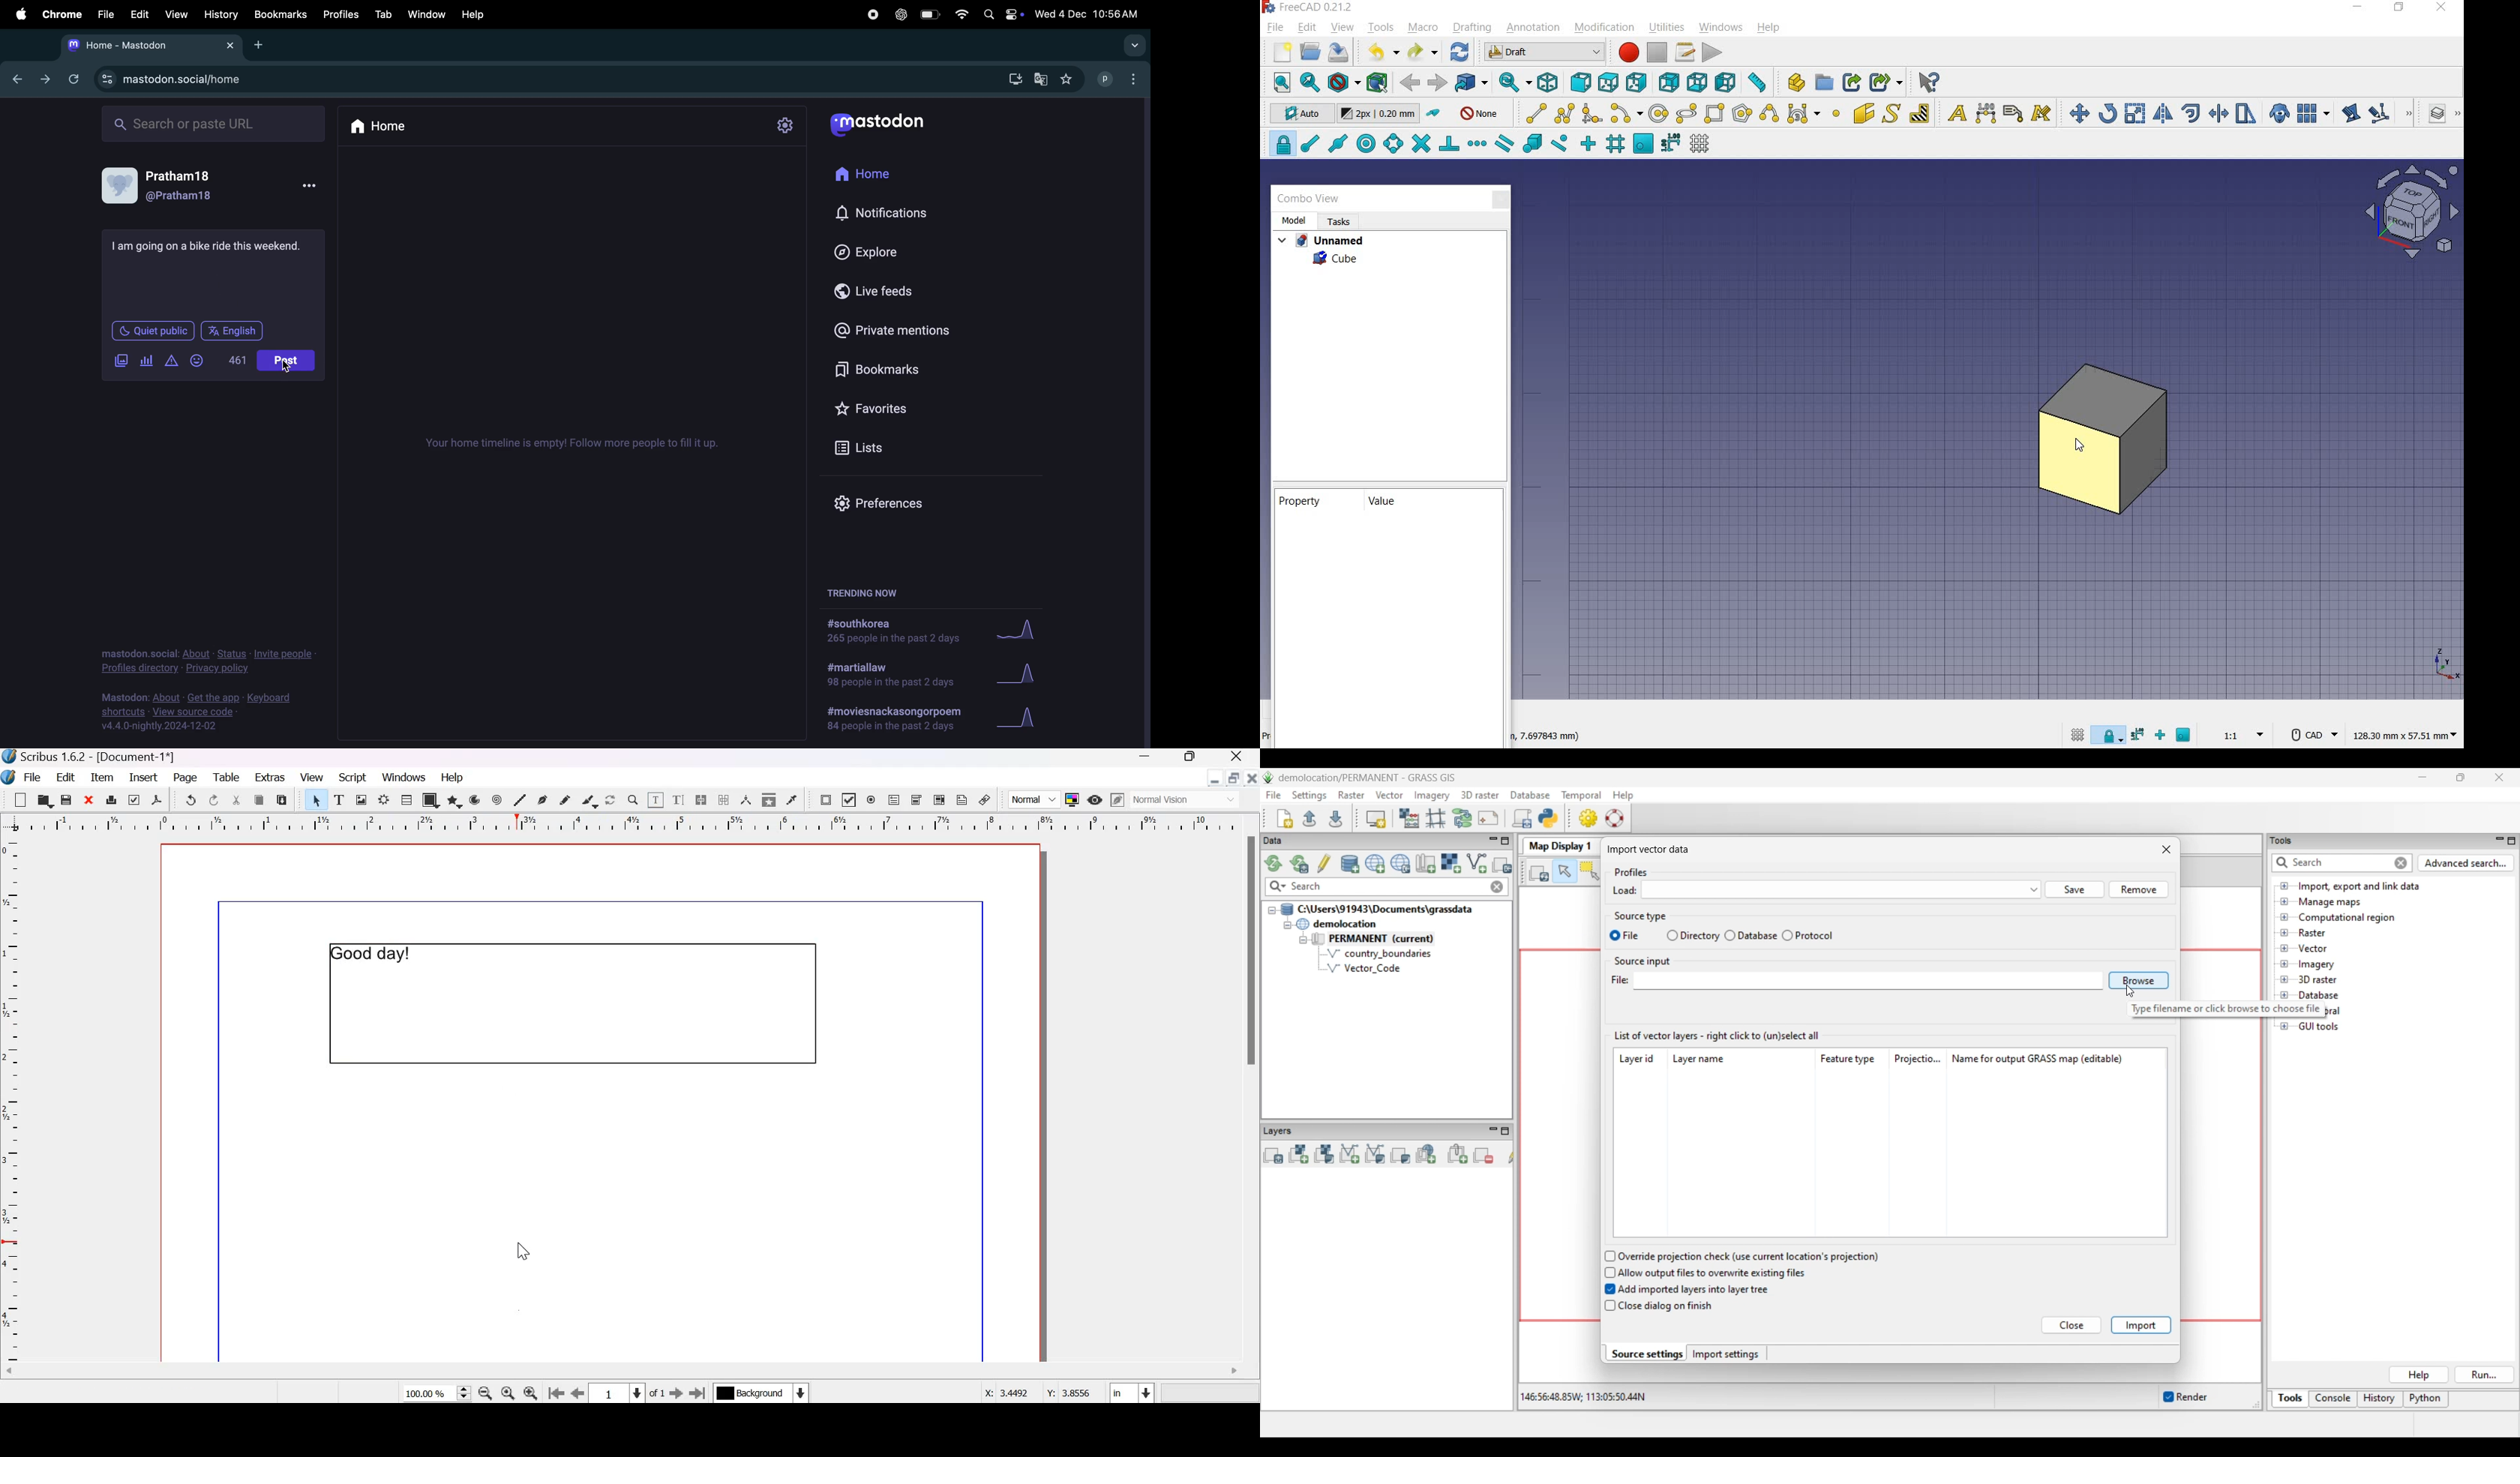  What do you see at coordinates (1376, 864) in the screenshot?
I see `Create new project (location) to current GRASS database` at bounding box center [1376, 864].